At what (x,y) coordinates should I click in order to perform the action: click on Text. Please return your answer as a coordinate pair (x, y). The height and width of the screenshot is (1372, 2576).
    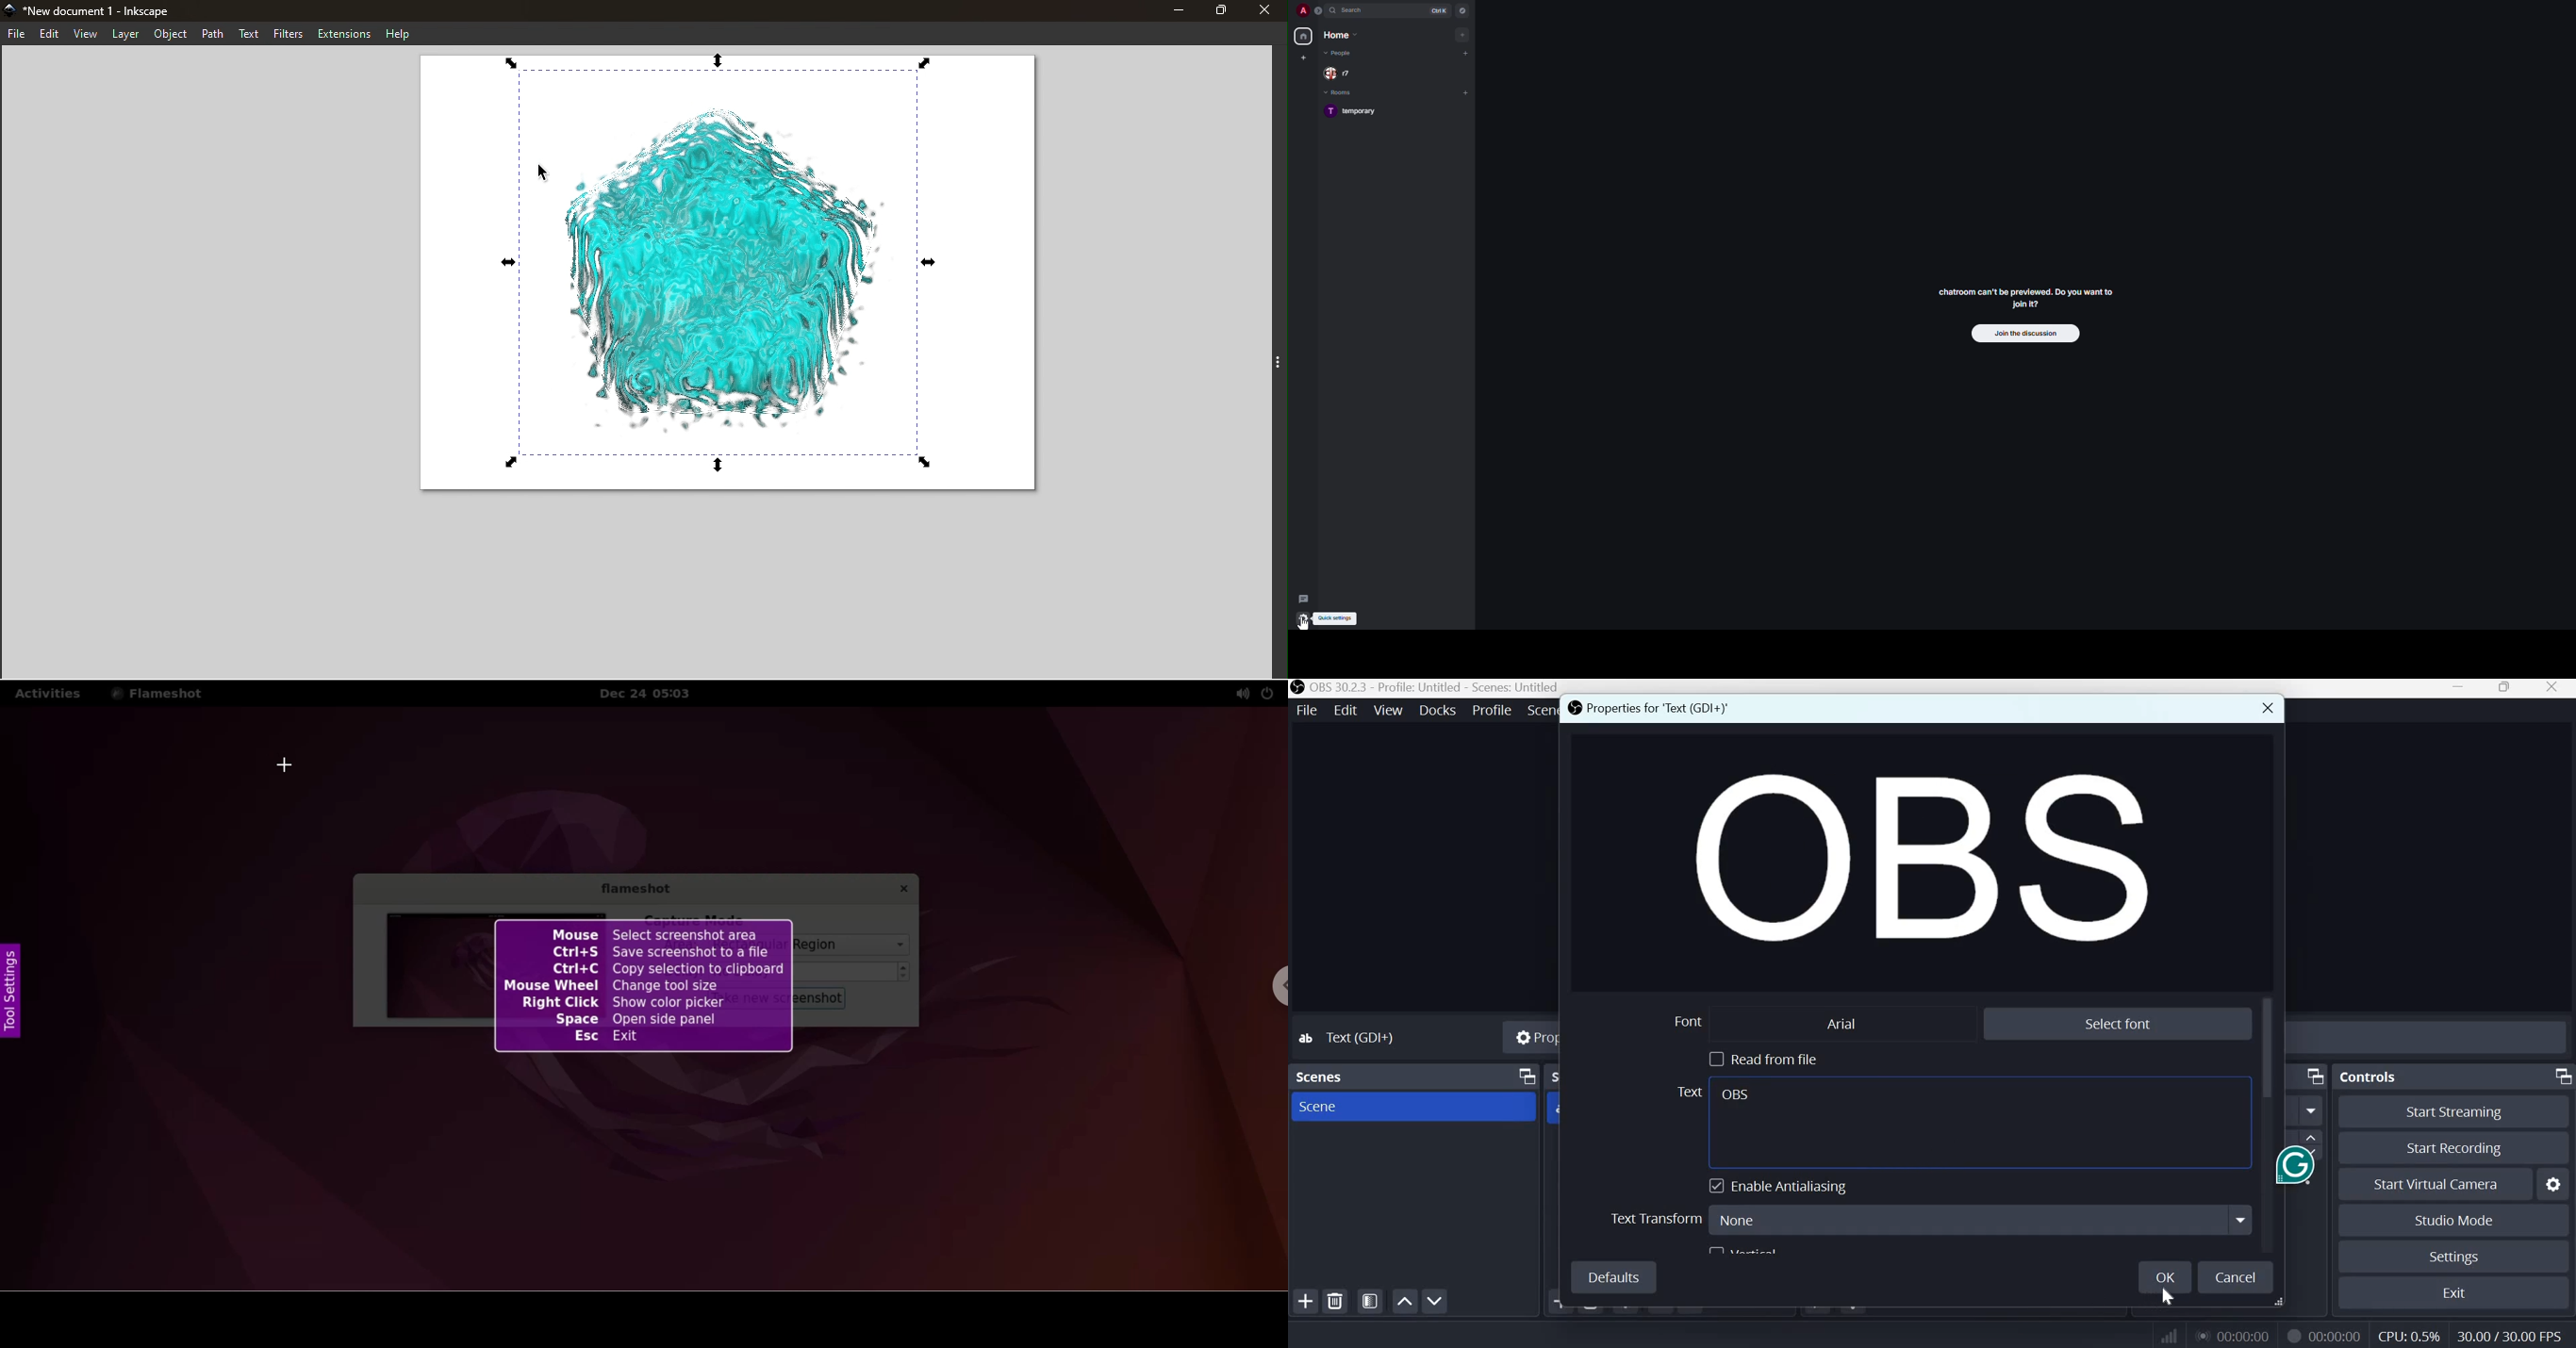
    Looking at the image, I should click on (1686, 1093).